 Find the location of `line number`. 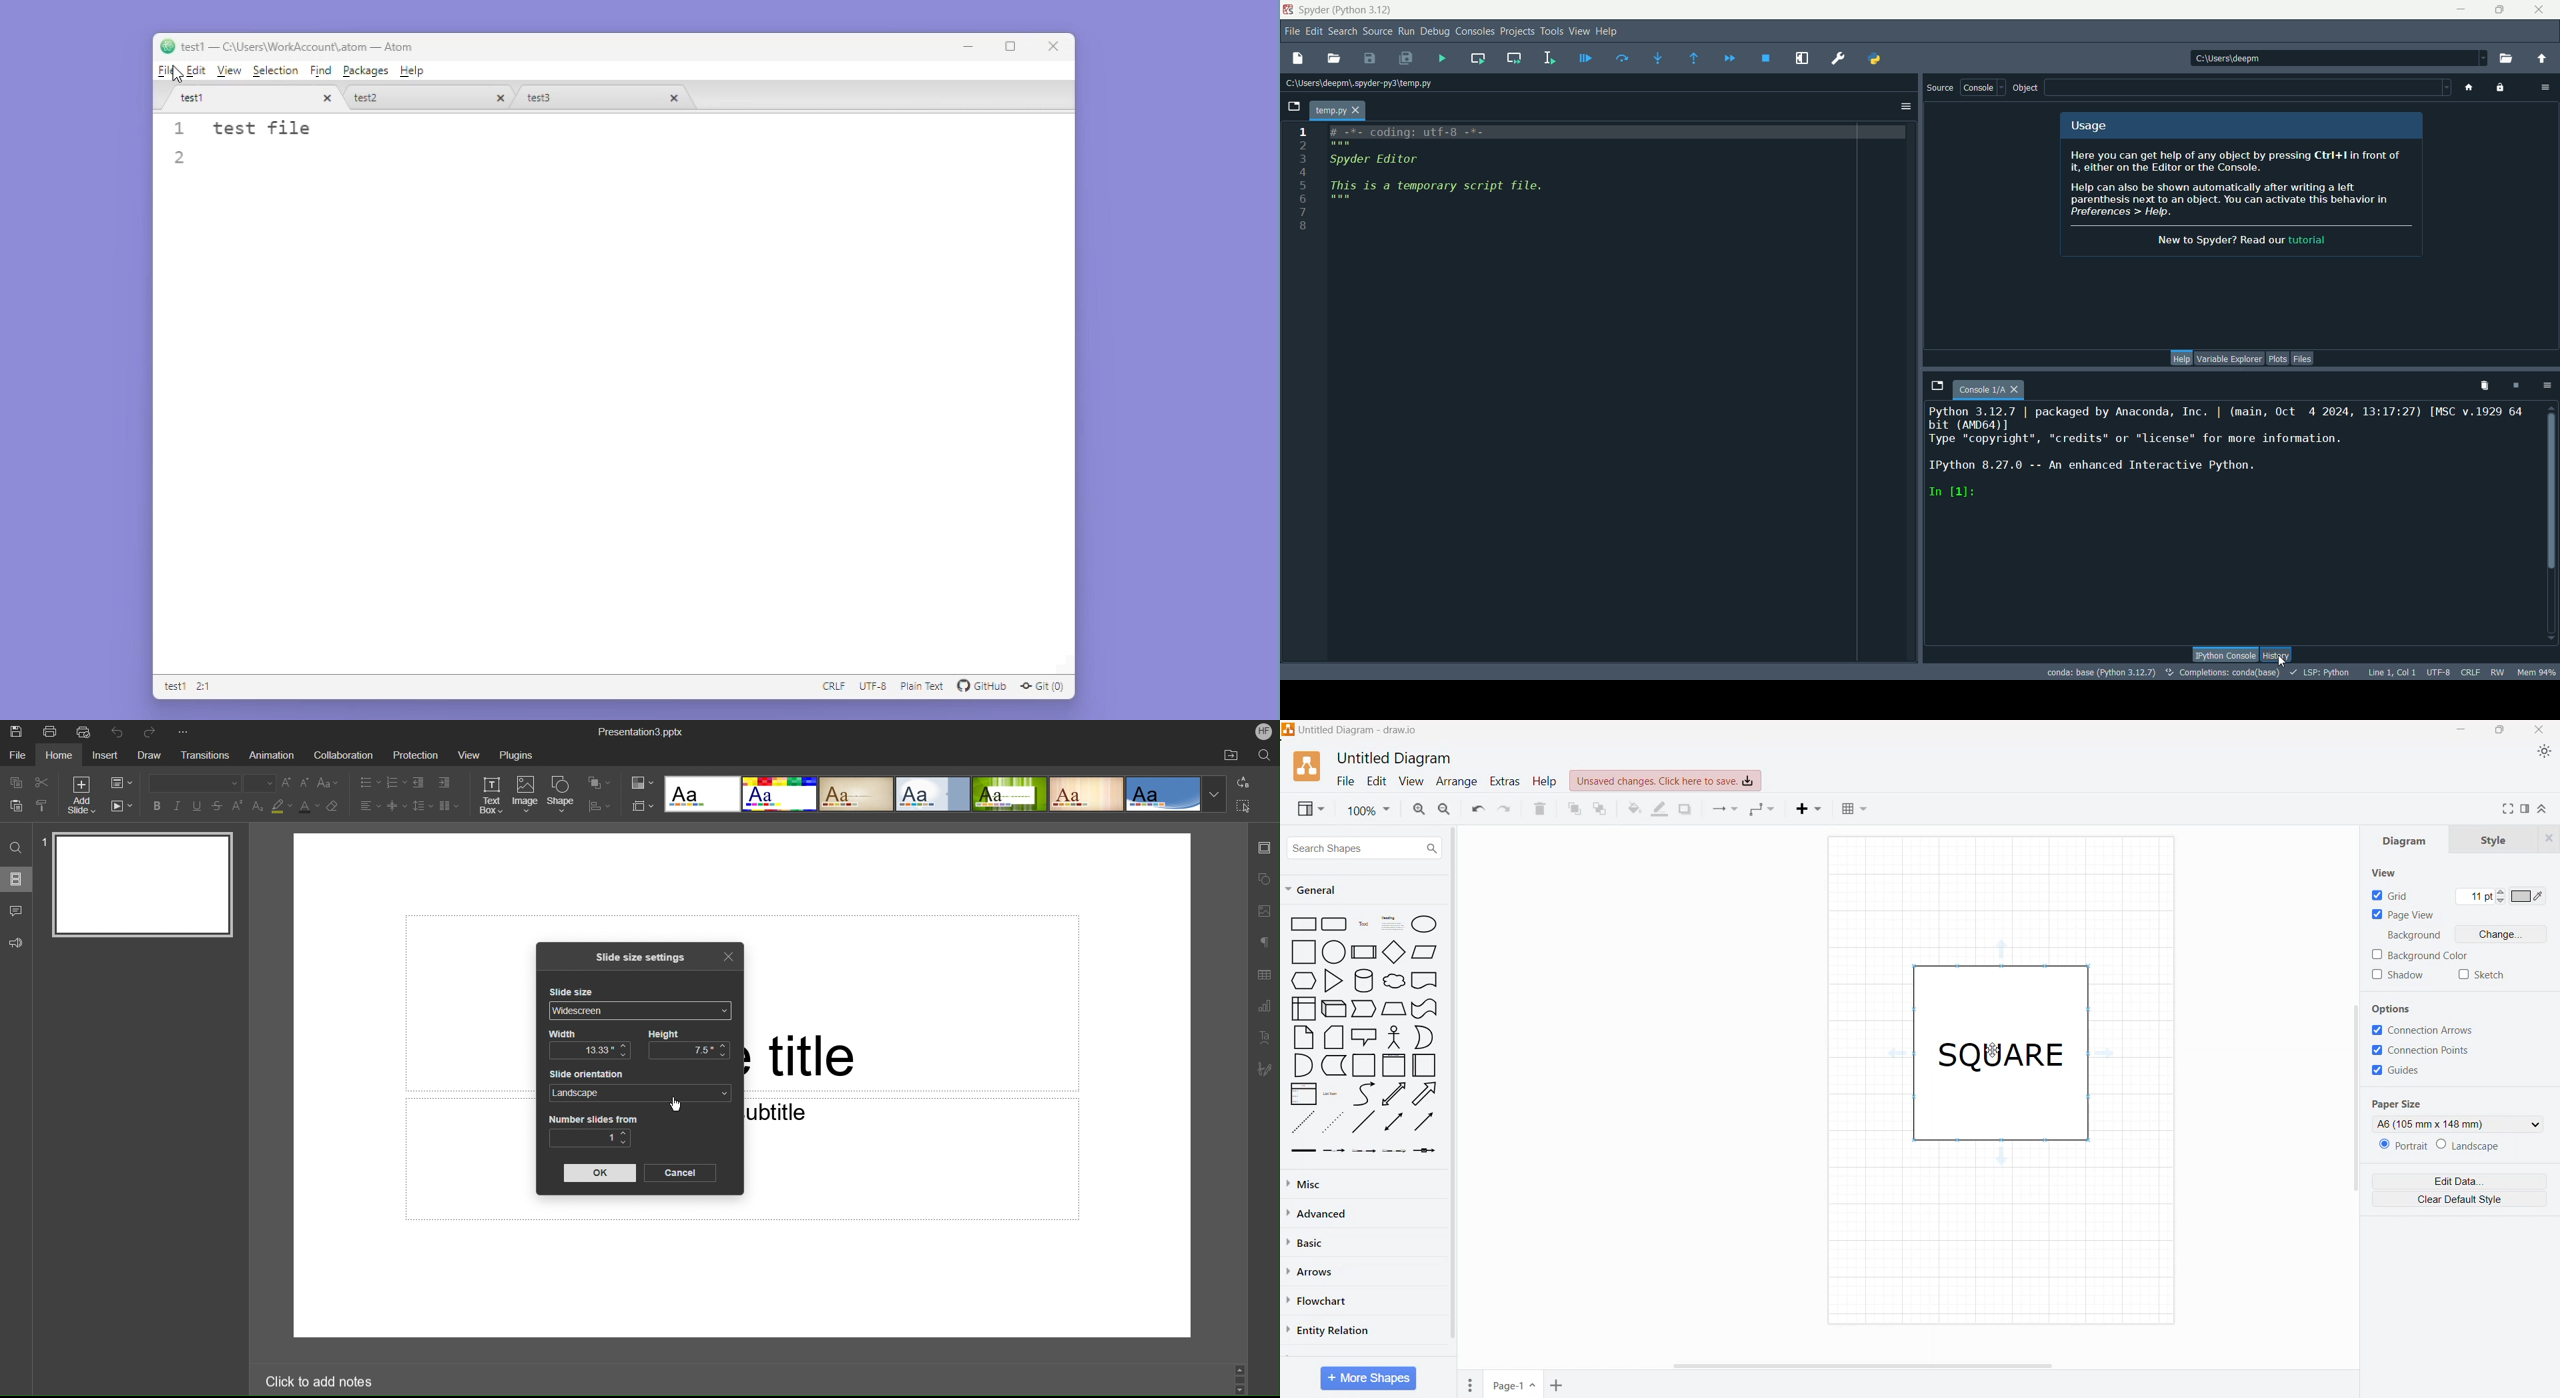

line number is located at coordinates (174, 145).